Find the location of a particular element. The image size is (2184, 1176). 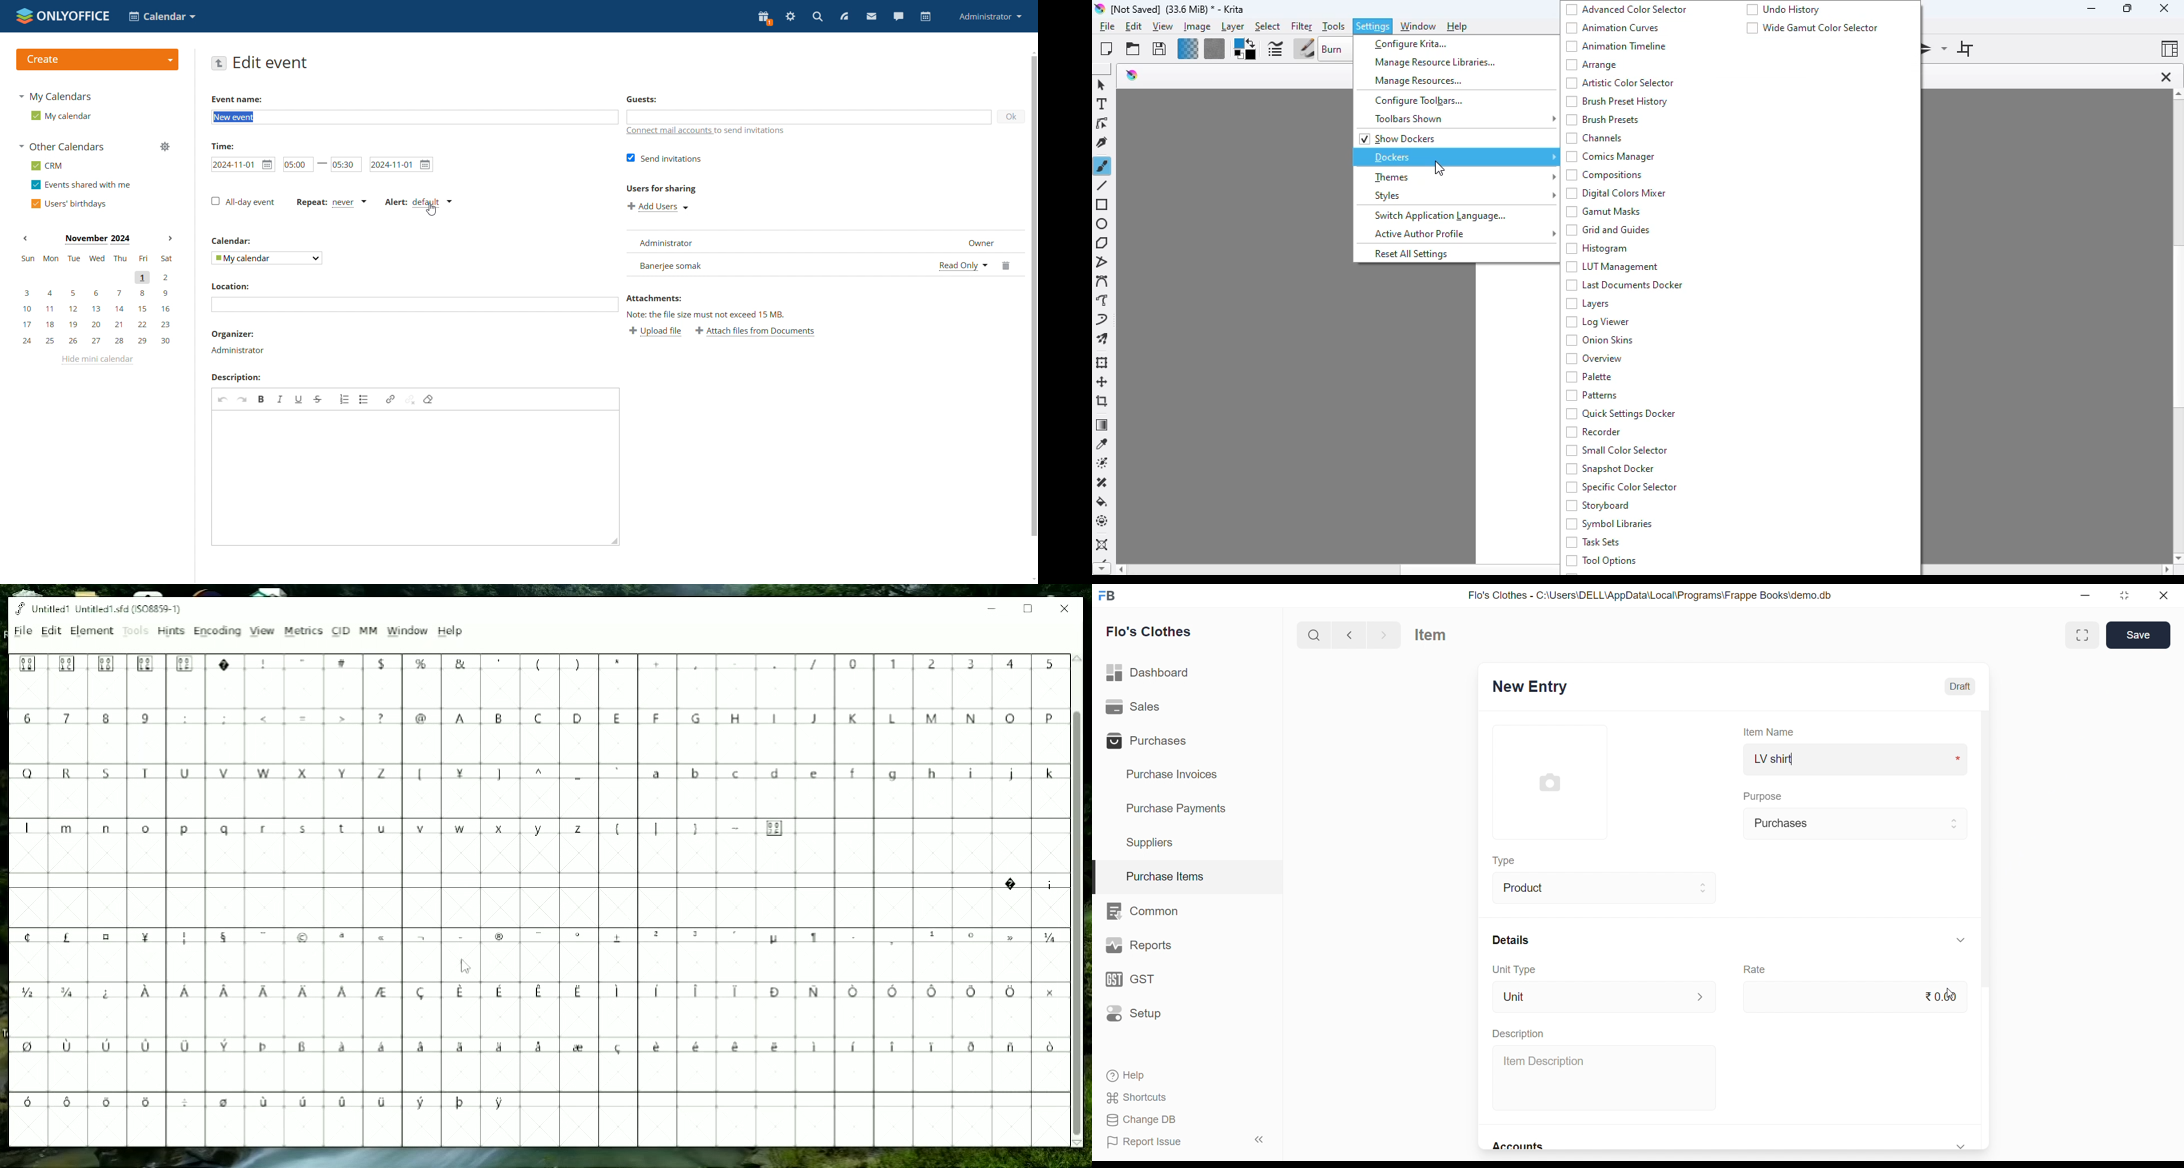

select is located at coordinates (1267, 27).